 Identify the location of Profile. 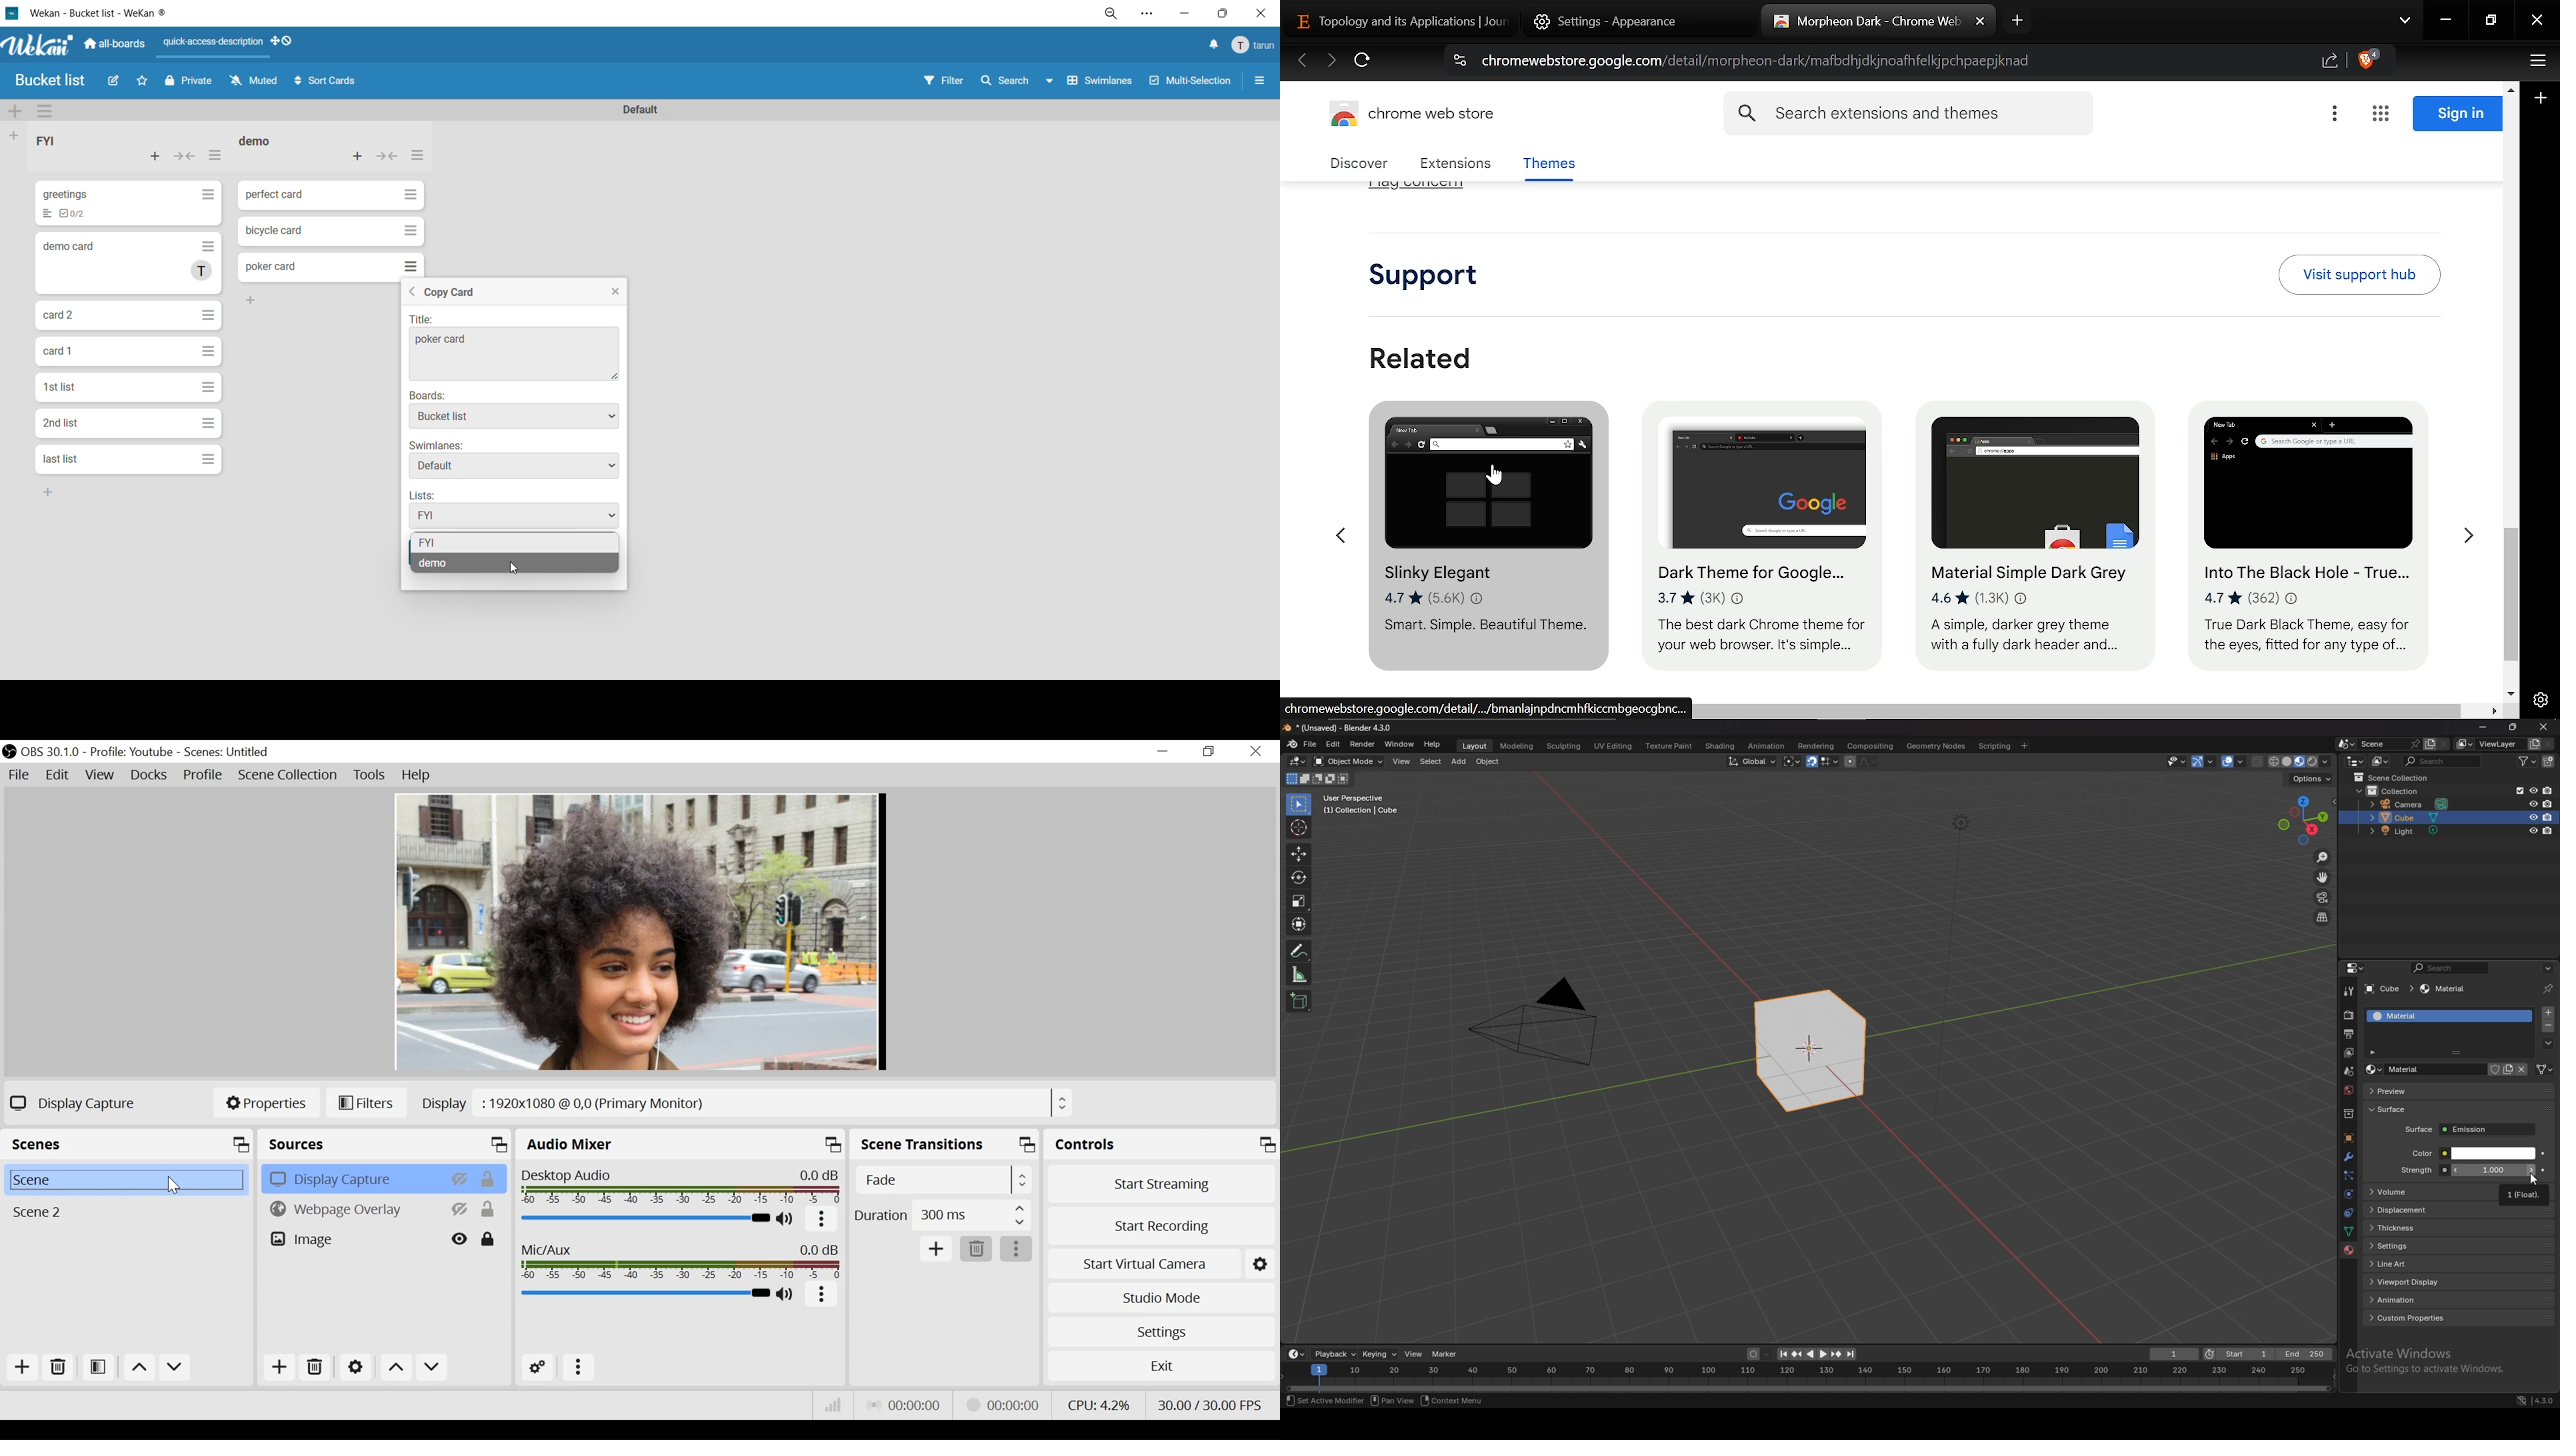
(133, 753).